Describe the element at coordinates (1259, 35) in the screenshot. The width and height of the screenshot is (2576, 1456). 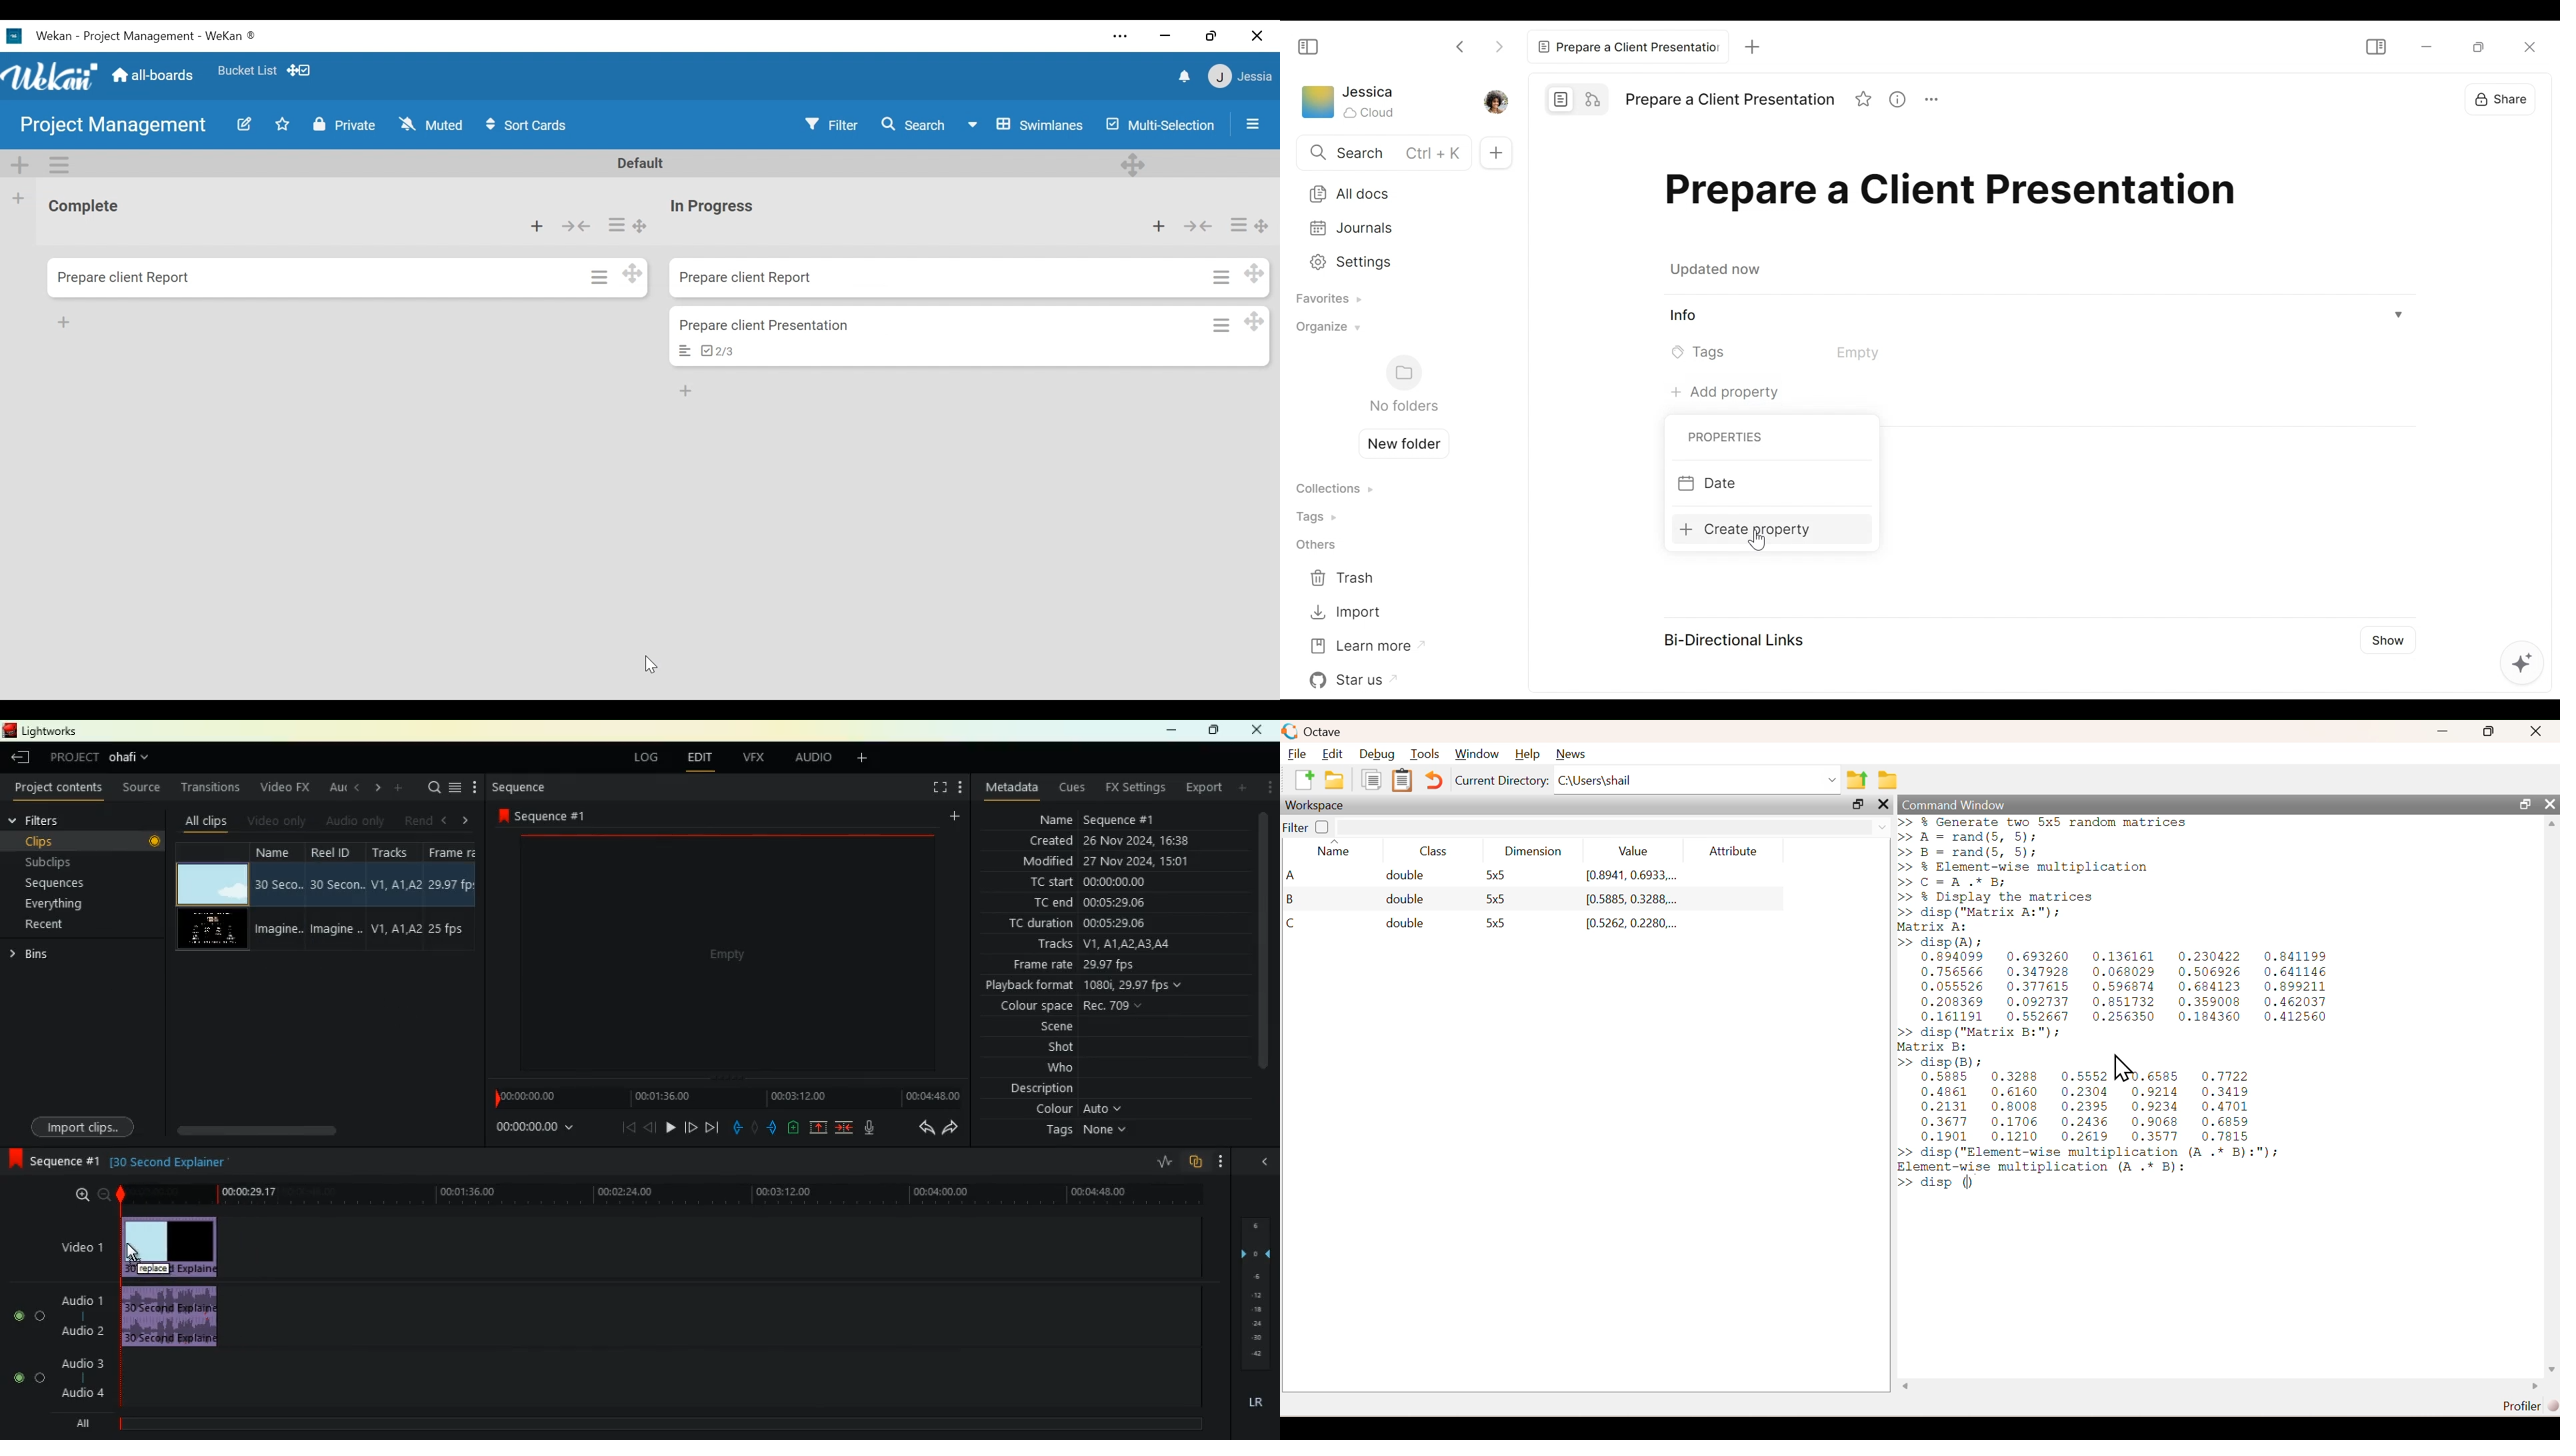
I see `Close` at that location.